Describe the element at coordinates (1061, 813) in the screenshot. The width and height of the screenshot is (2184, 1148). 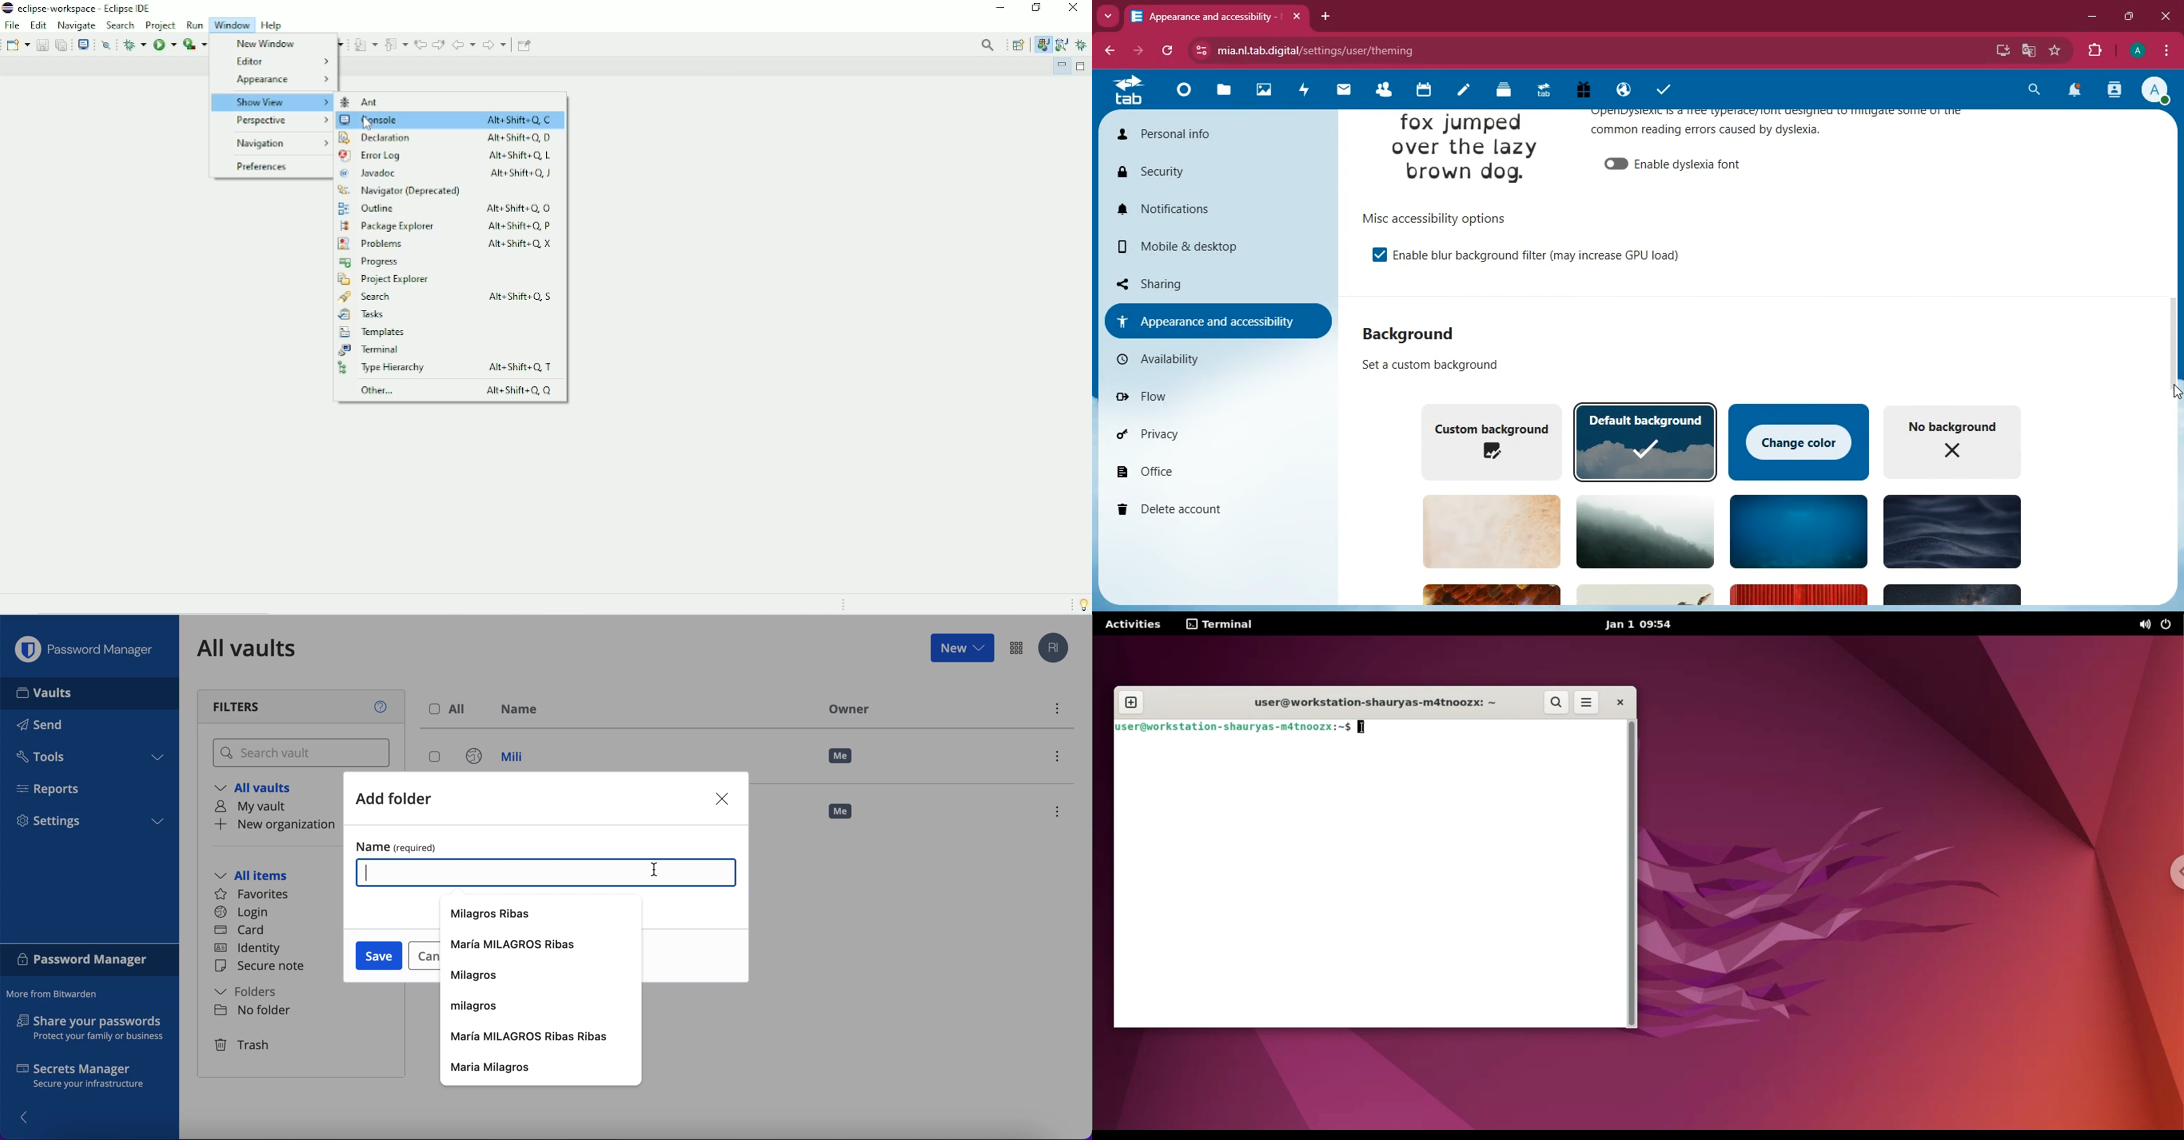
I see `menu` at that location.